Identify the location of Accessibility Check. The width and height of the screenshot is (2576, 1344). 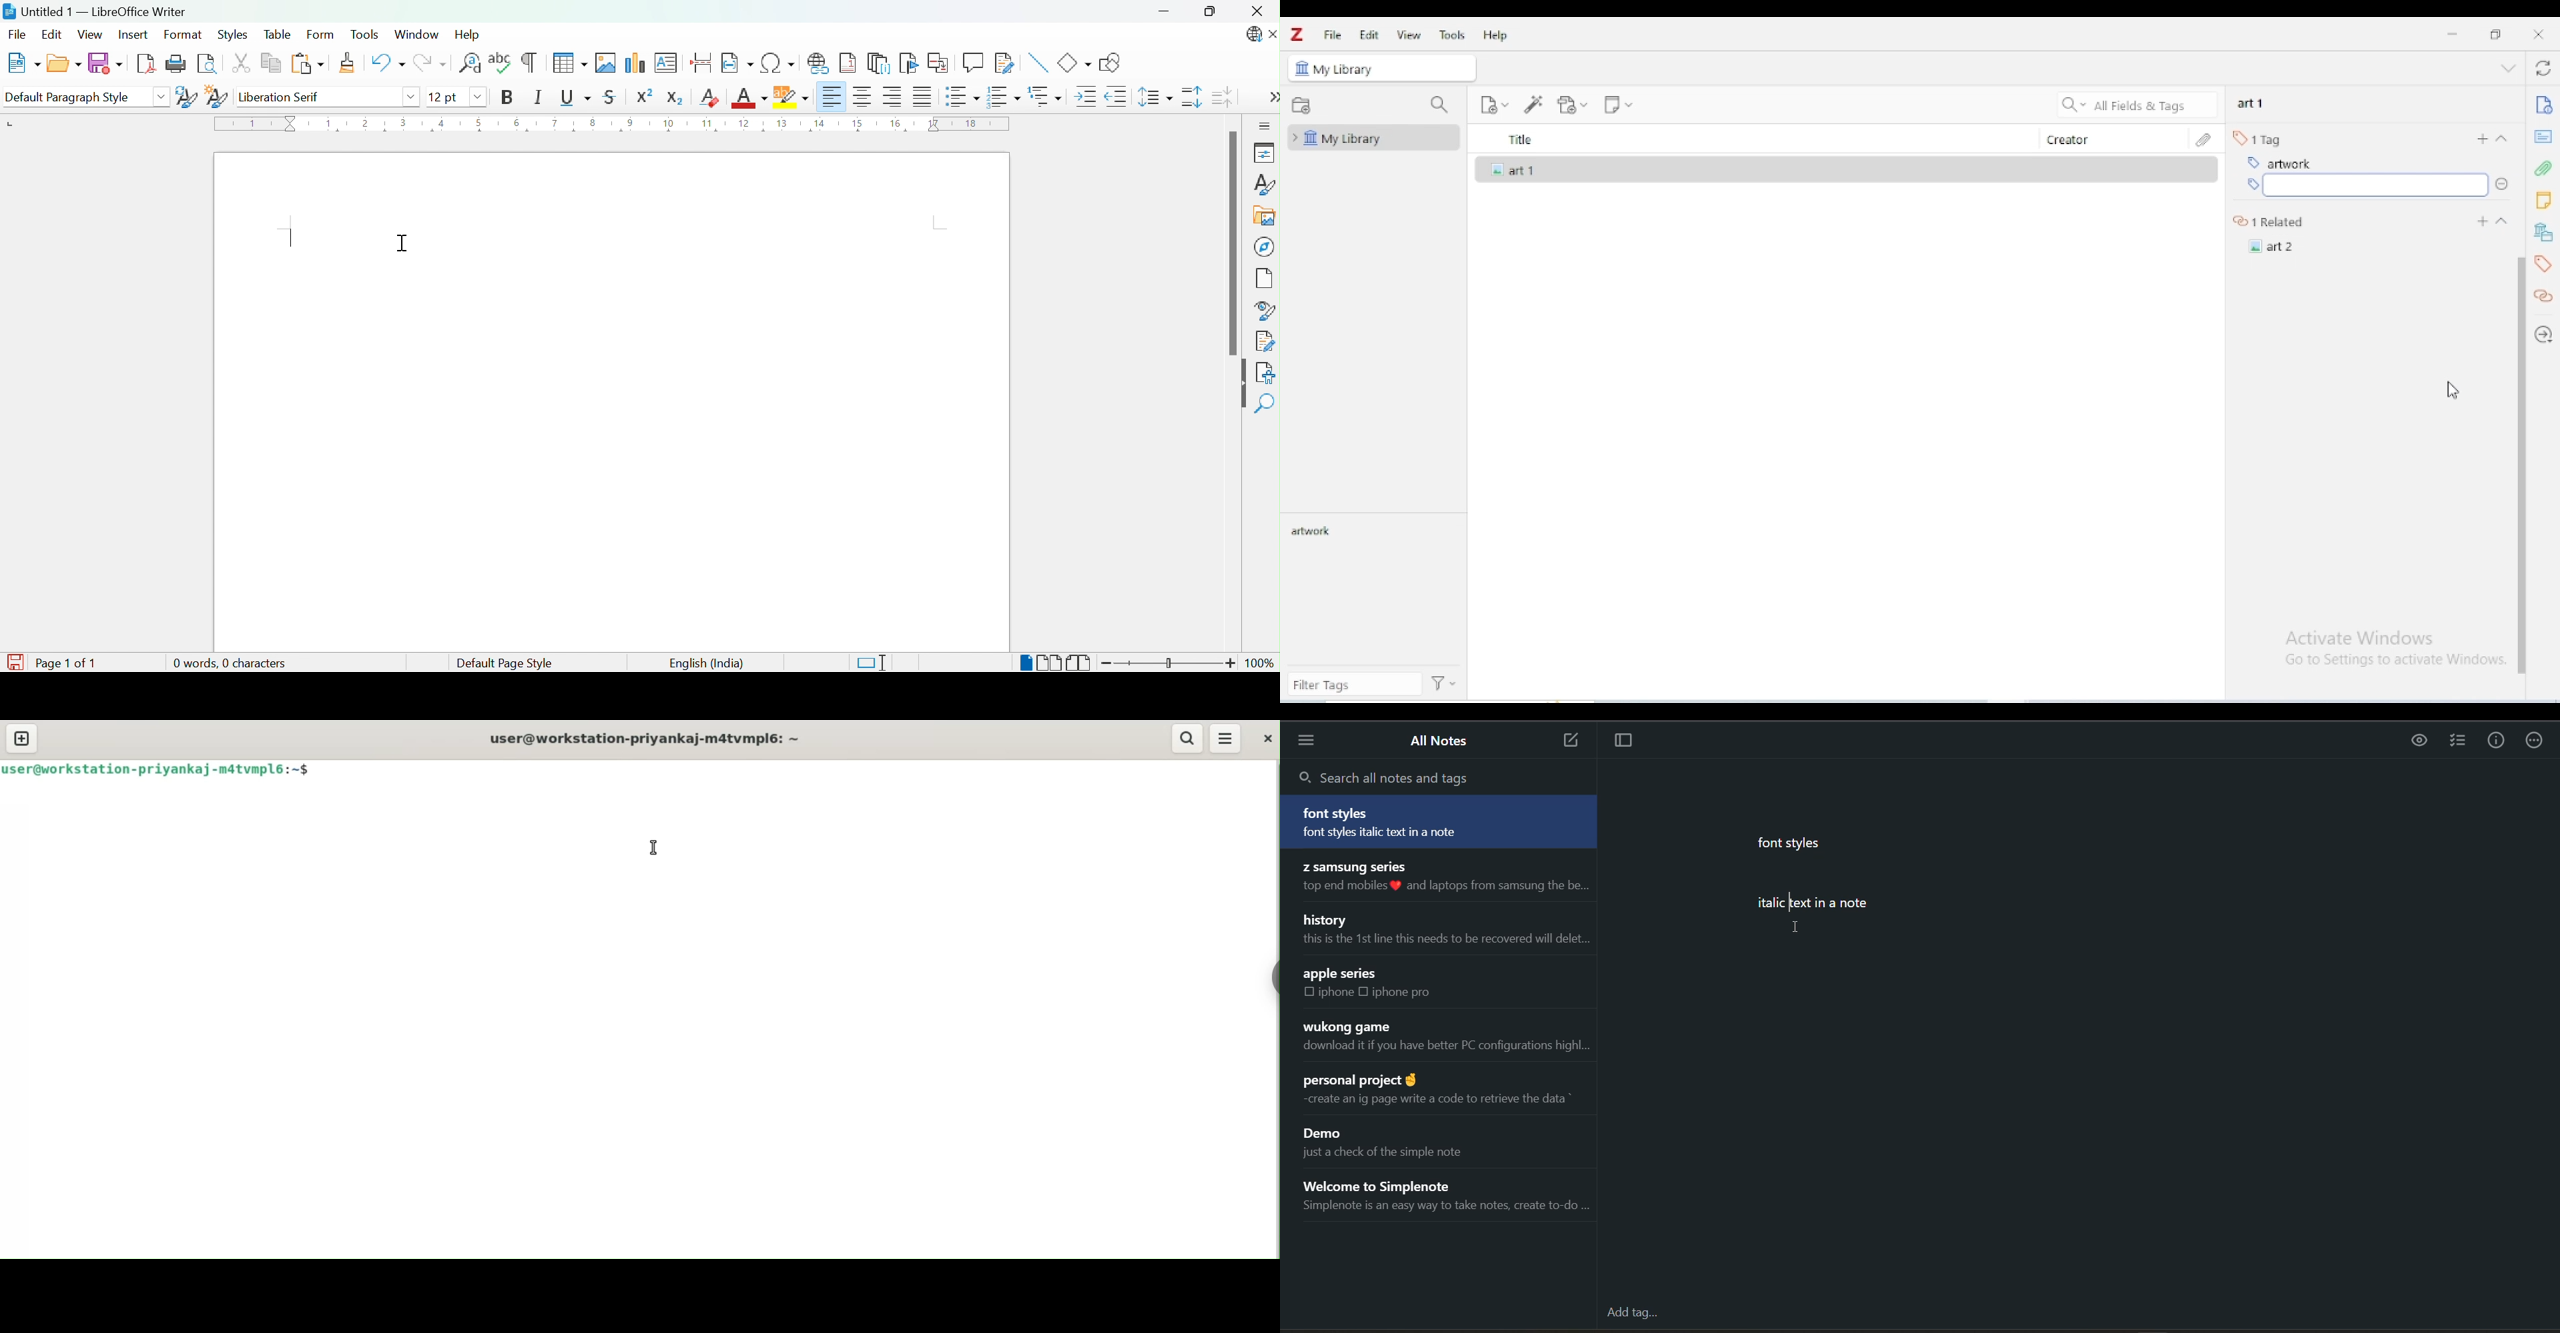
(1267, 372).